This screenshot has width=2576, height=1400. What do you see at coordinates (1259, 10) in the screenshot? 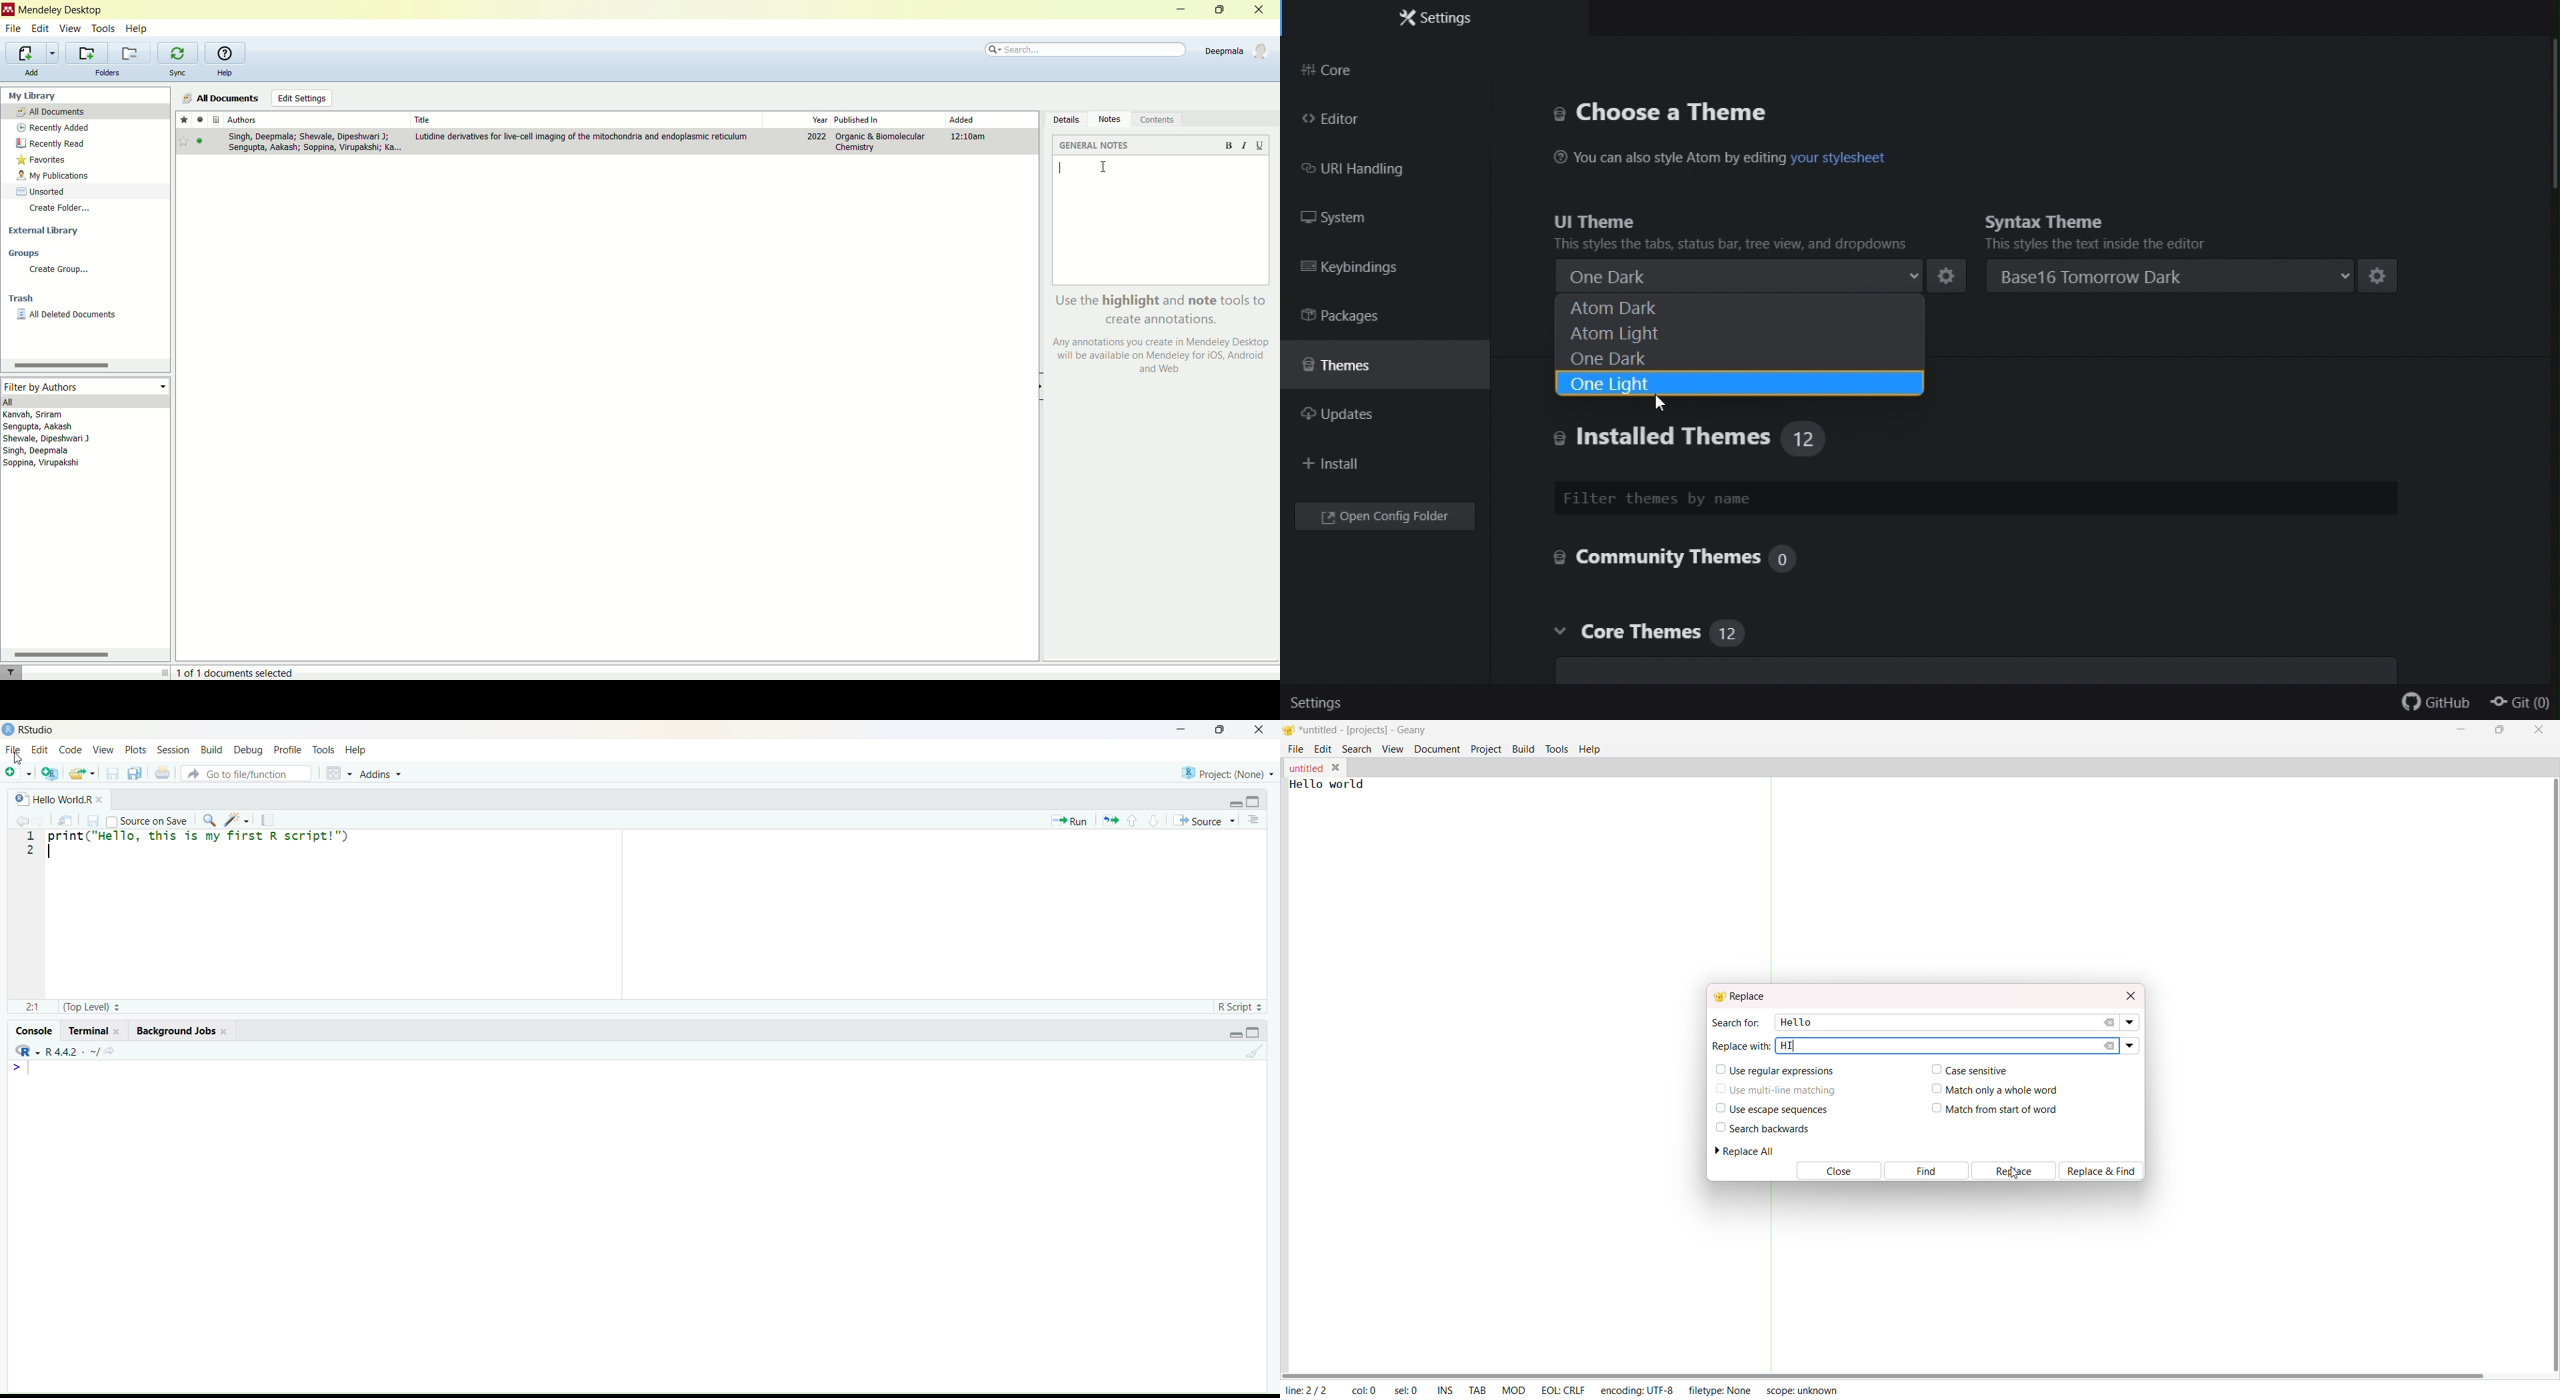
I see `close` at bounding box center [1259, 10].